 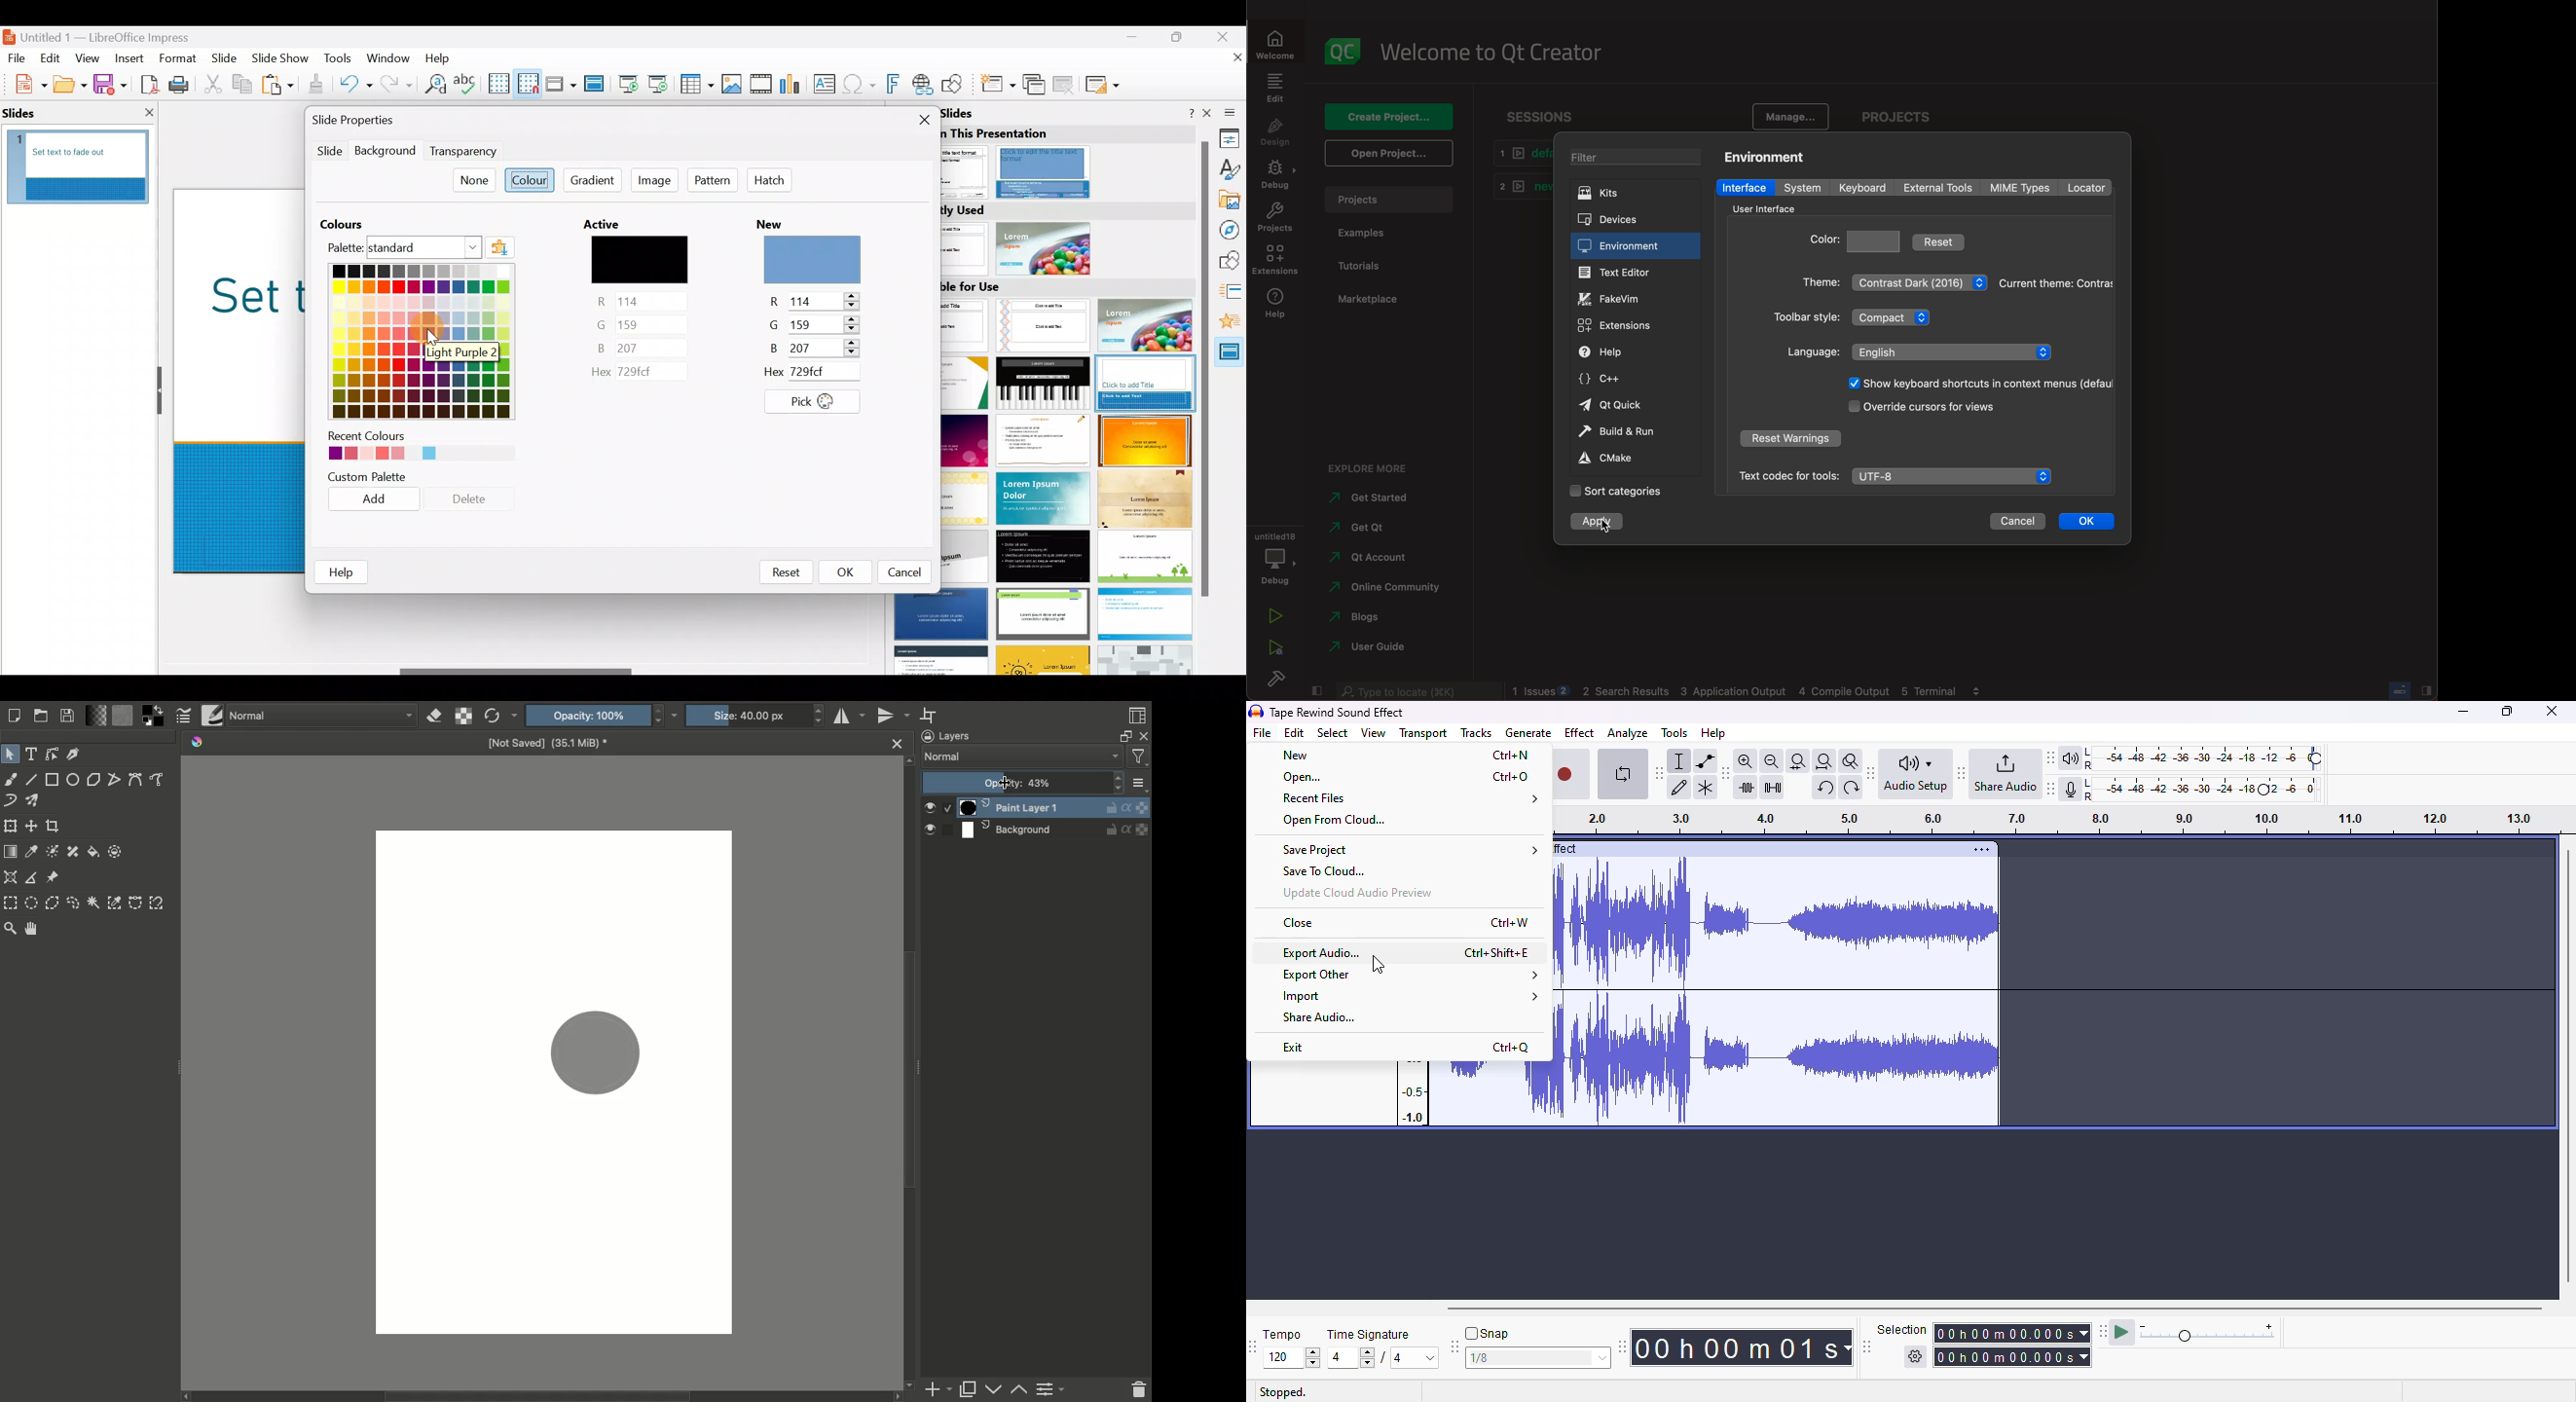 I want to click on Calligraphy, so click(x=75, y=754).